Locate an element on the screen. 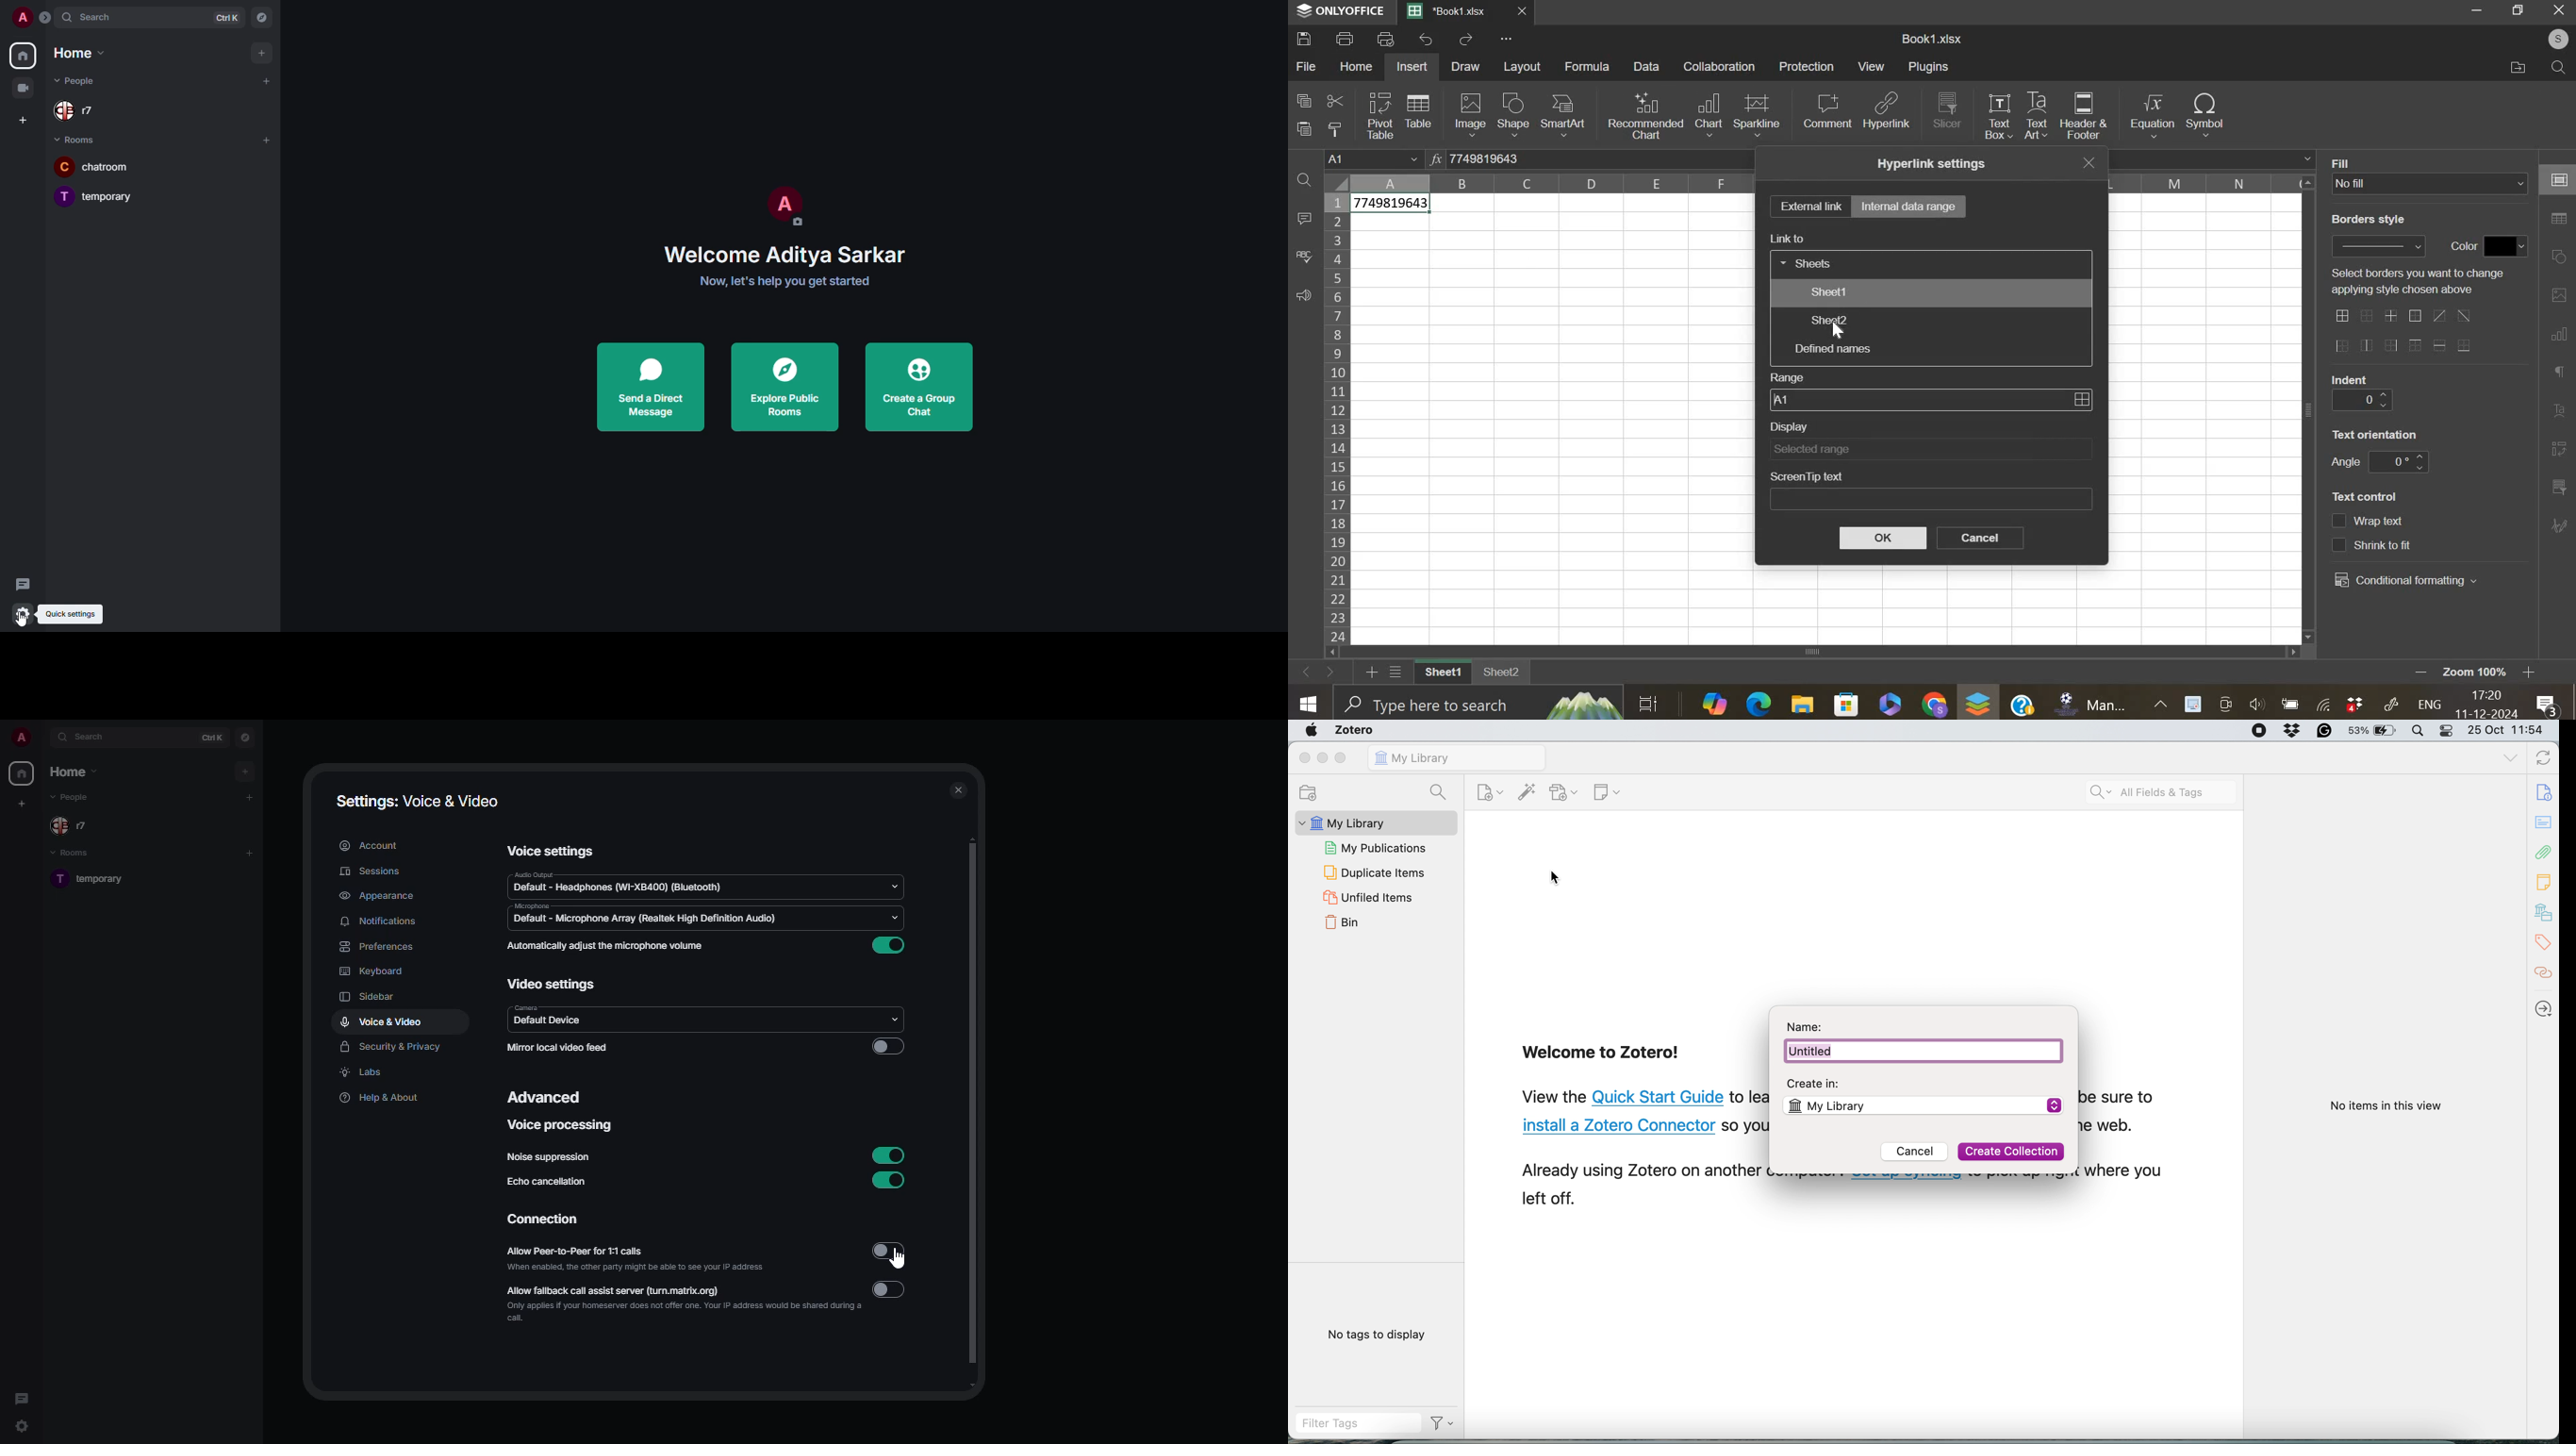  zoom is located at coordinates (2493, 674).